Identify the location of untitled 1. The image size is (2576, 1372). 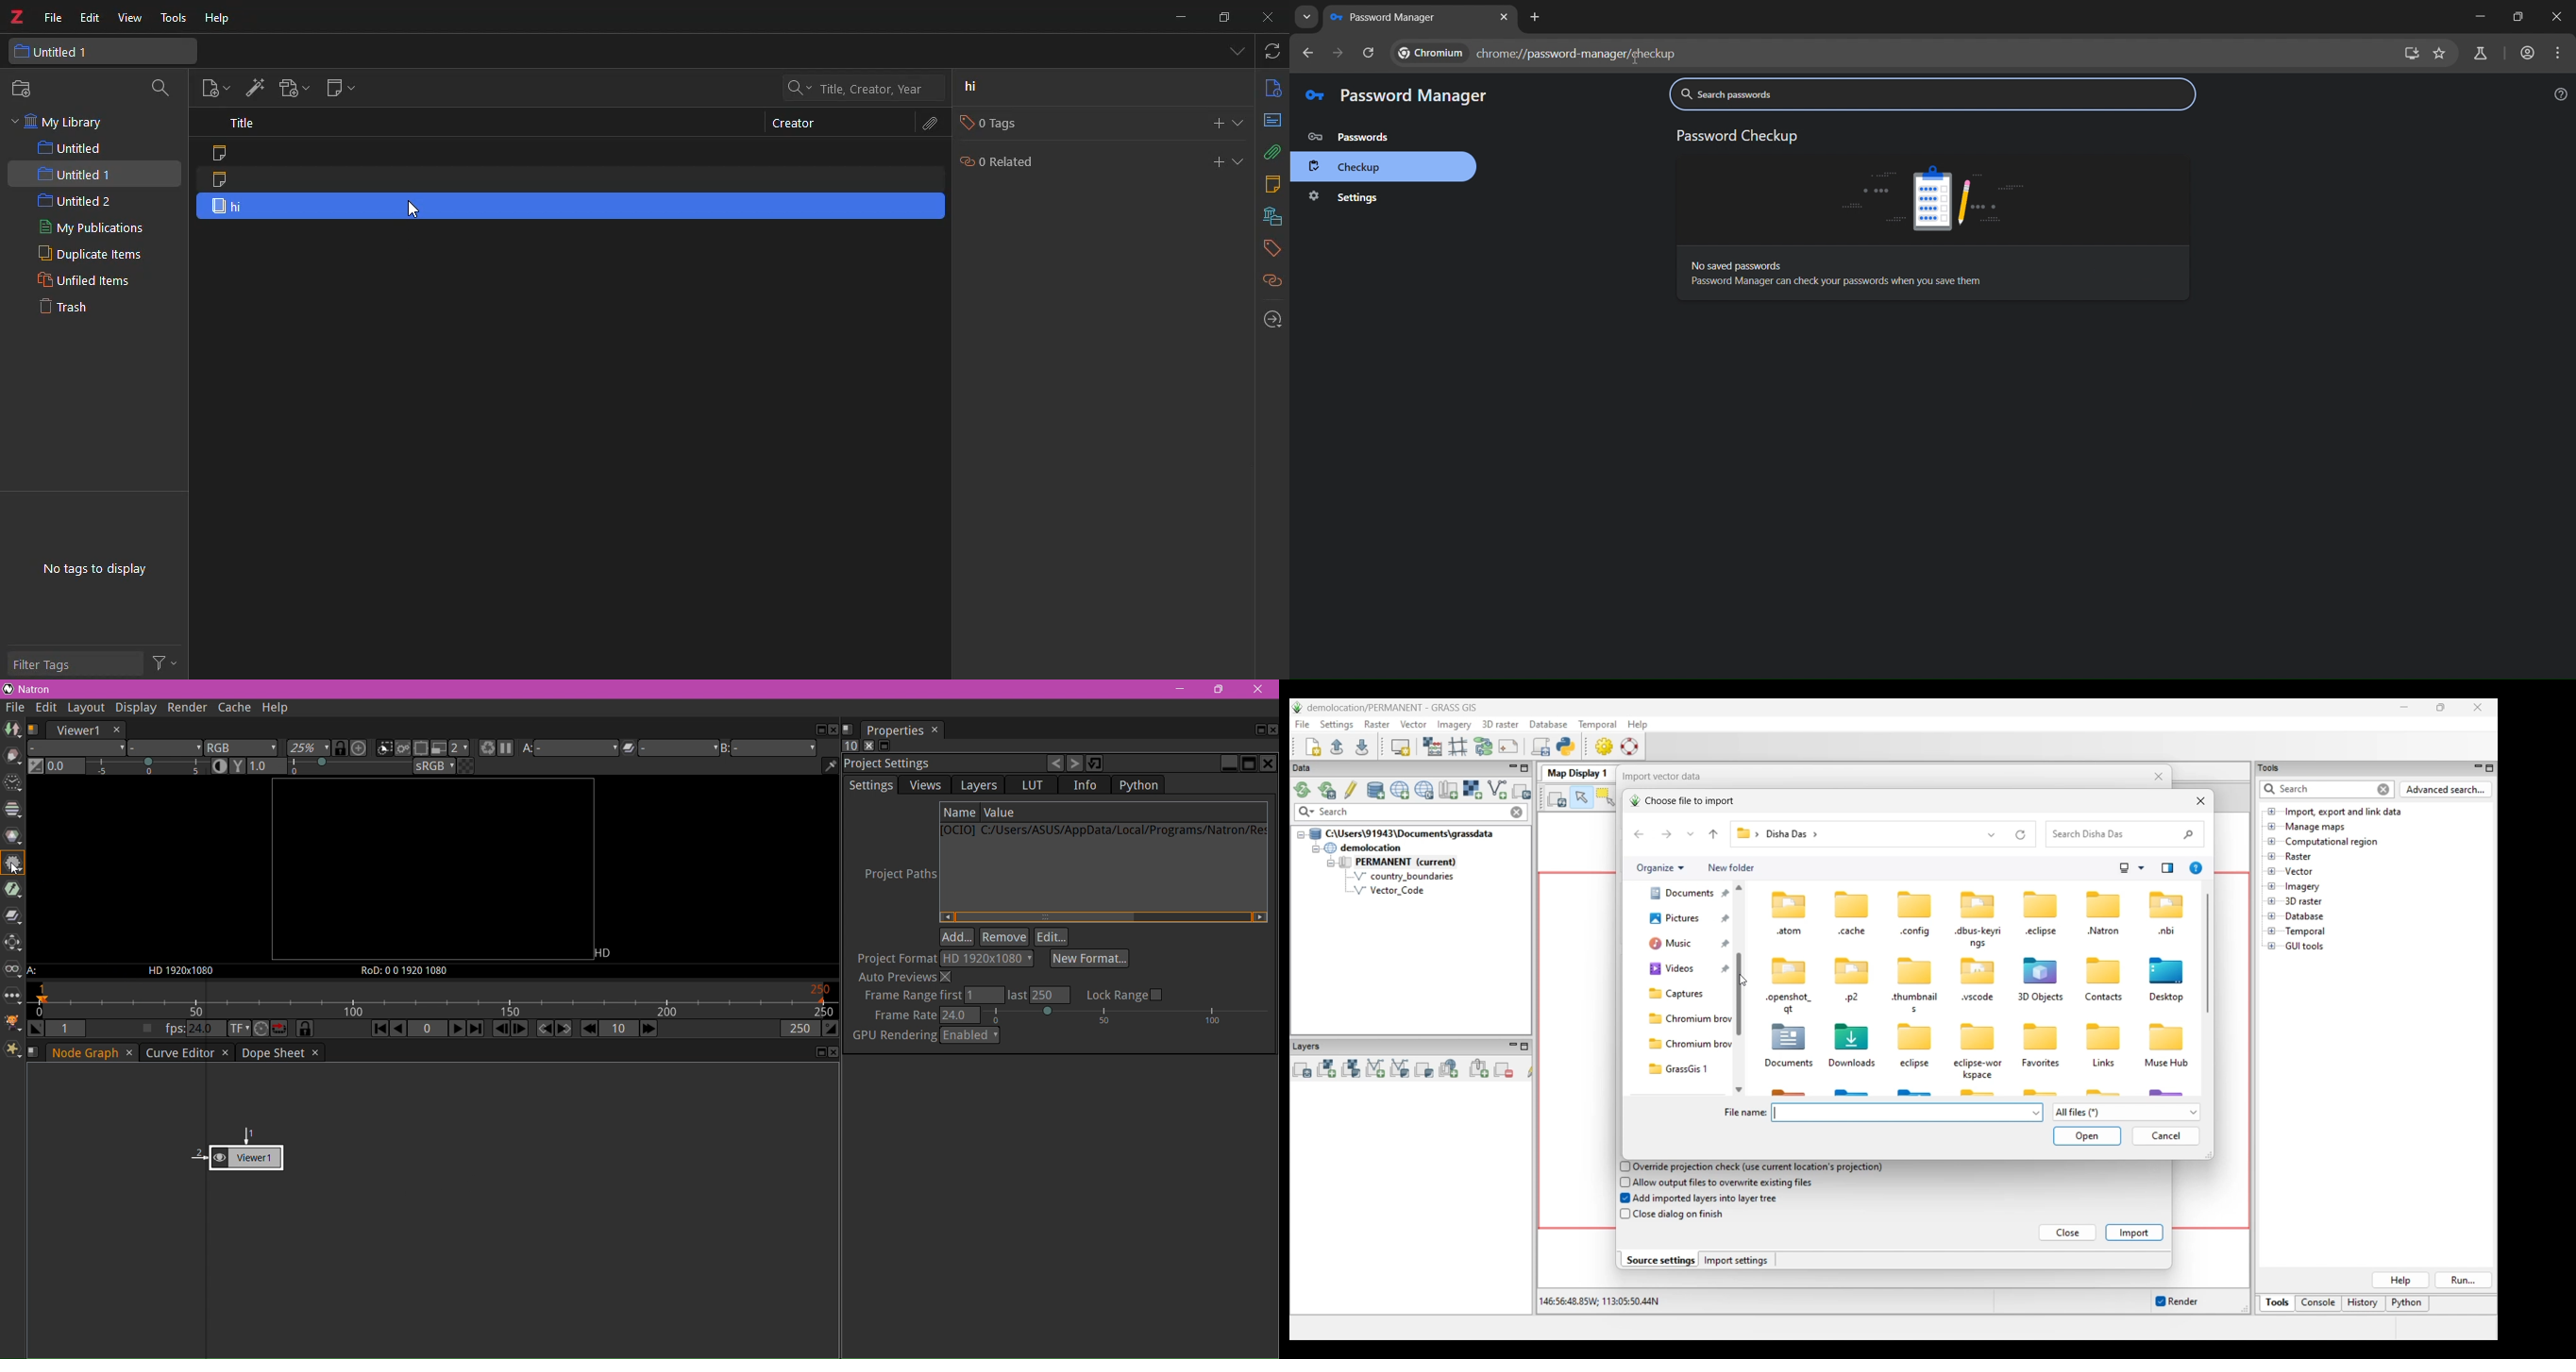
(64, 51).